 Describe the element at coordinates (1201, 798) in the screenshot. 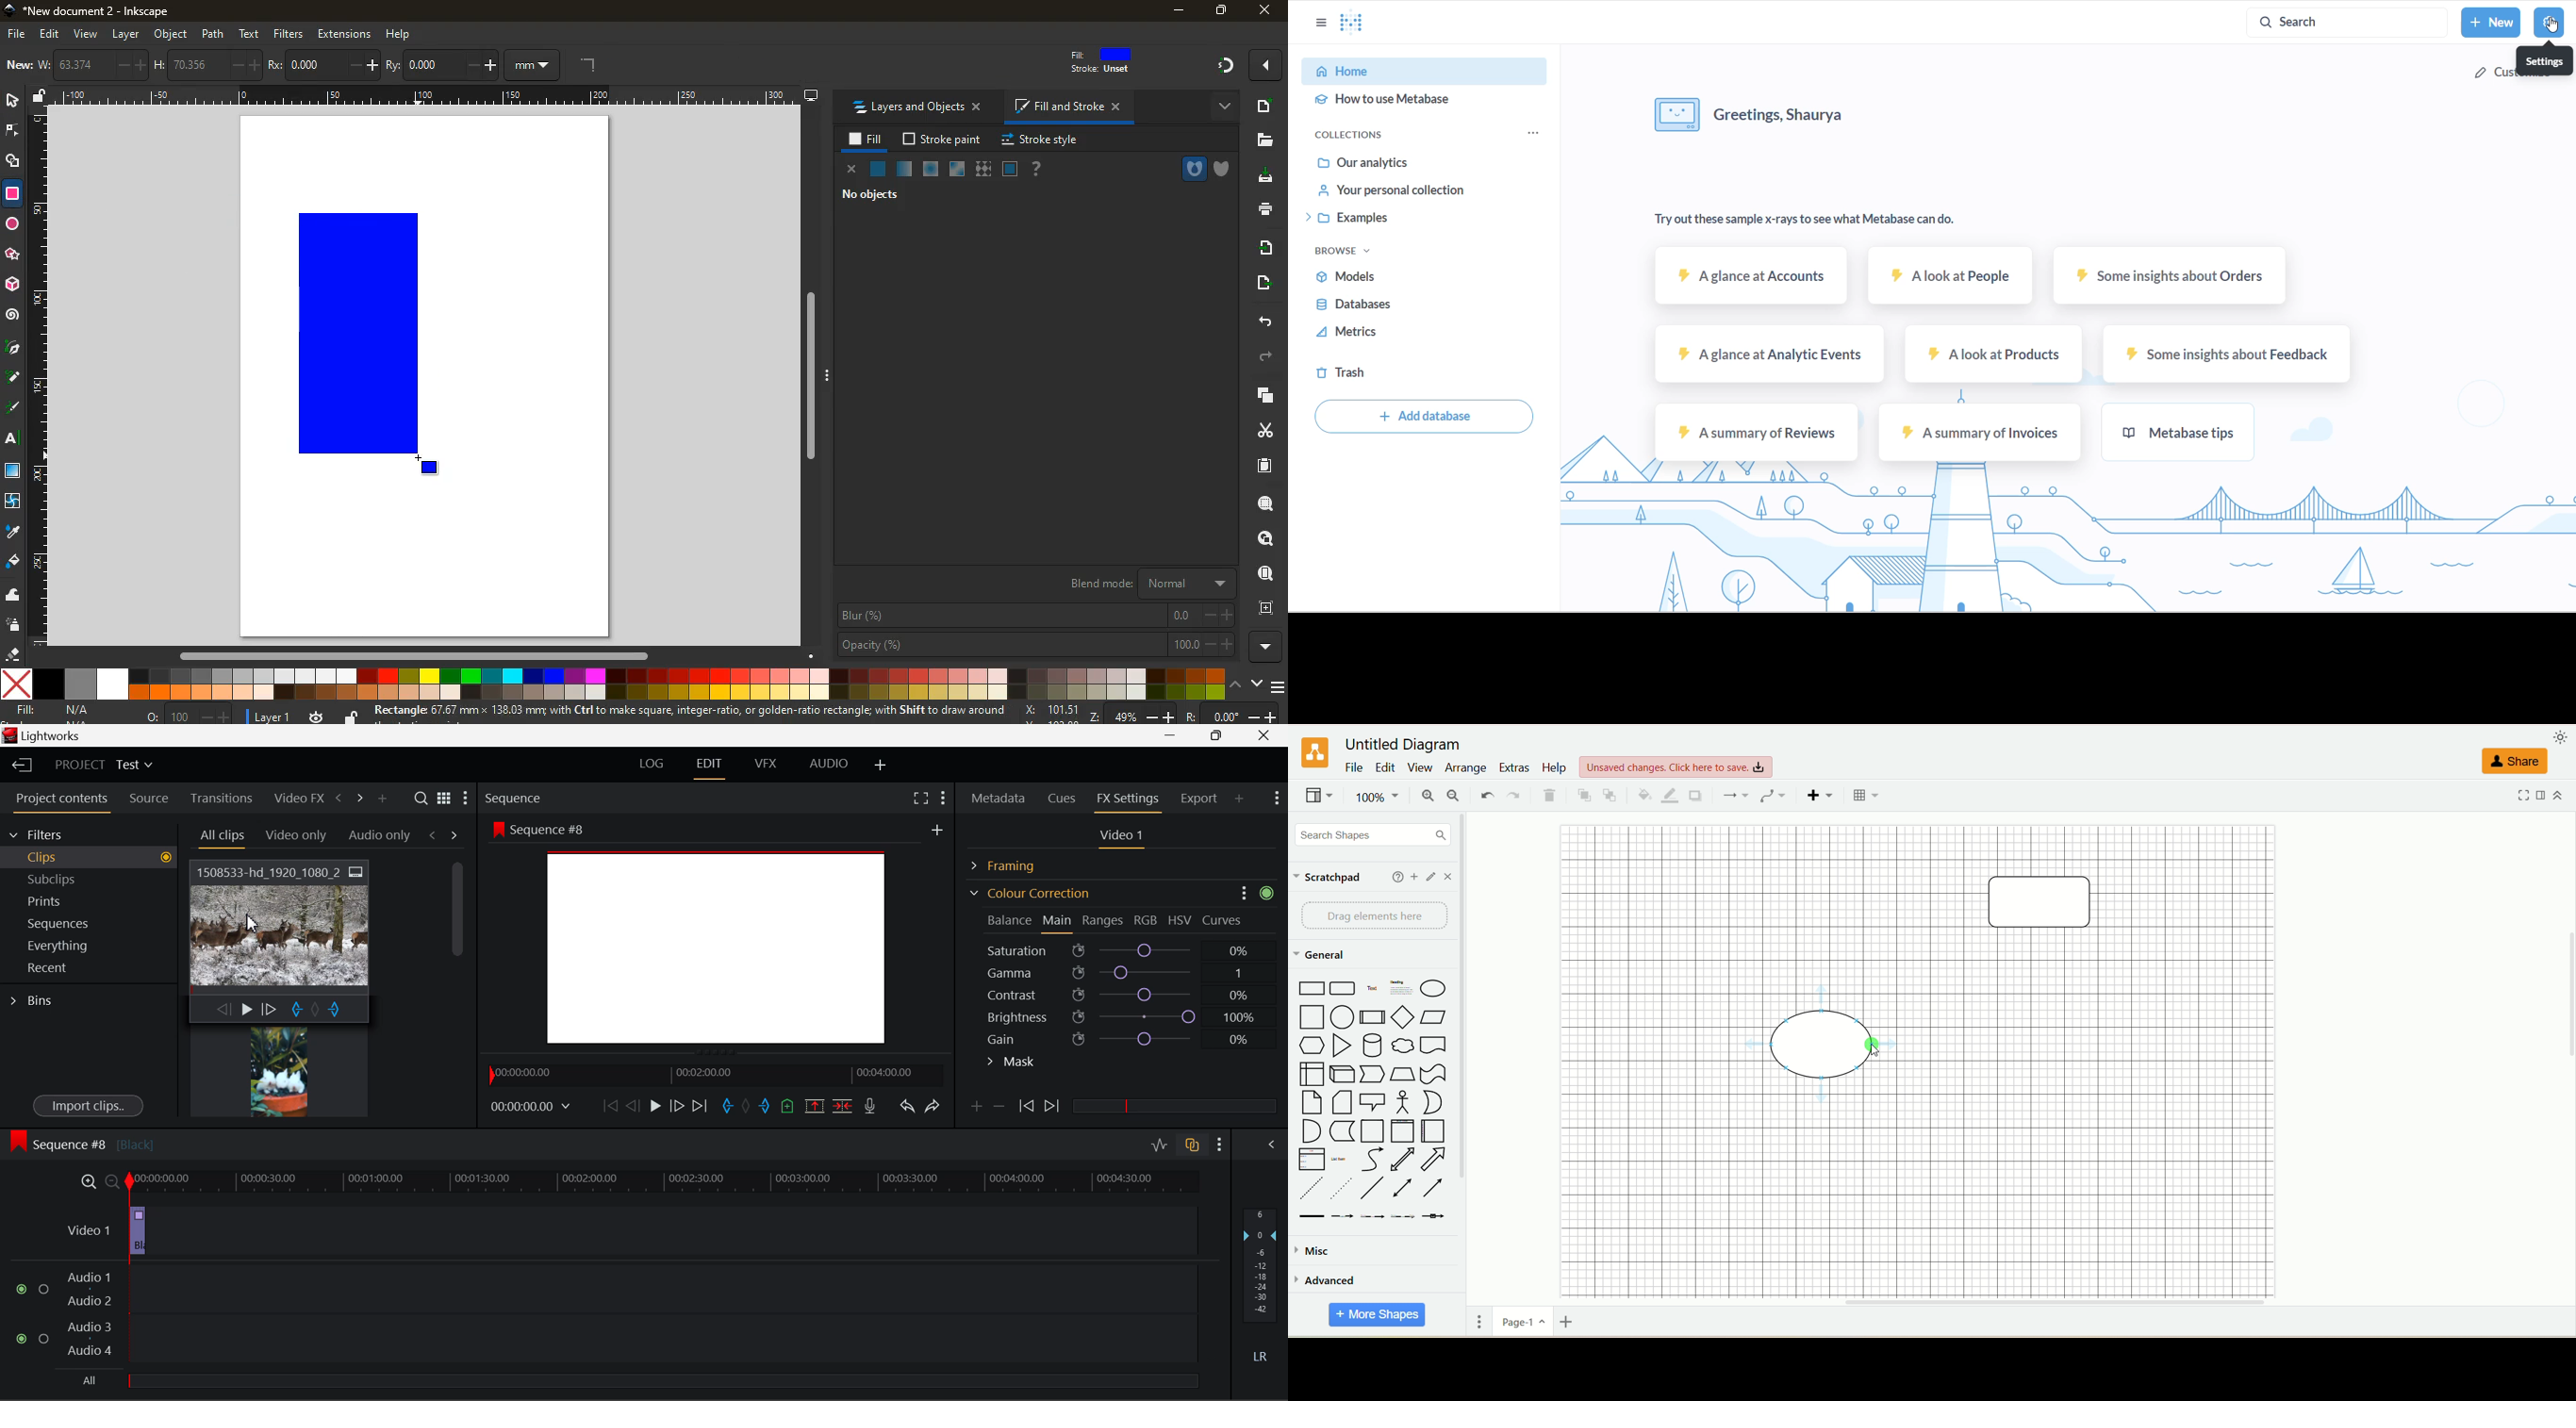

I see `Export Panel` at that location.